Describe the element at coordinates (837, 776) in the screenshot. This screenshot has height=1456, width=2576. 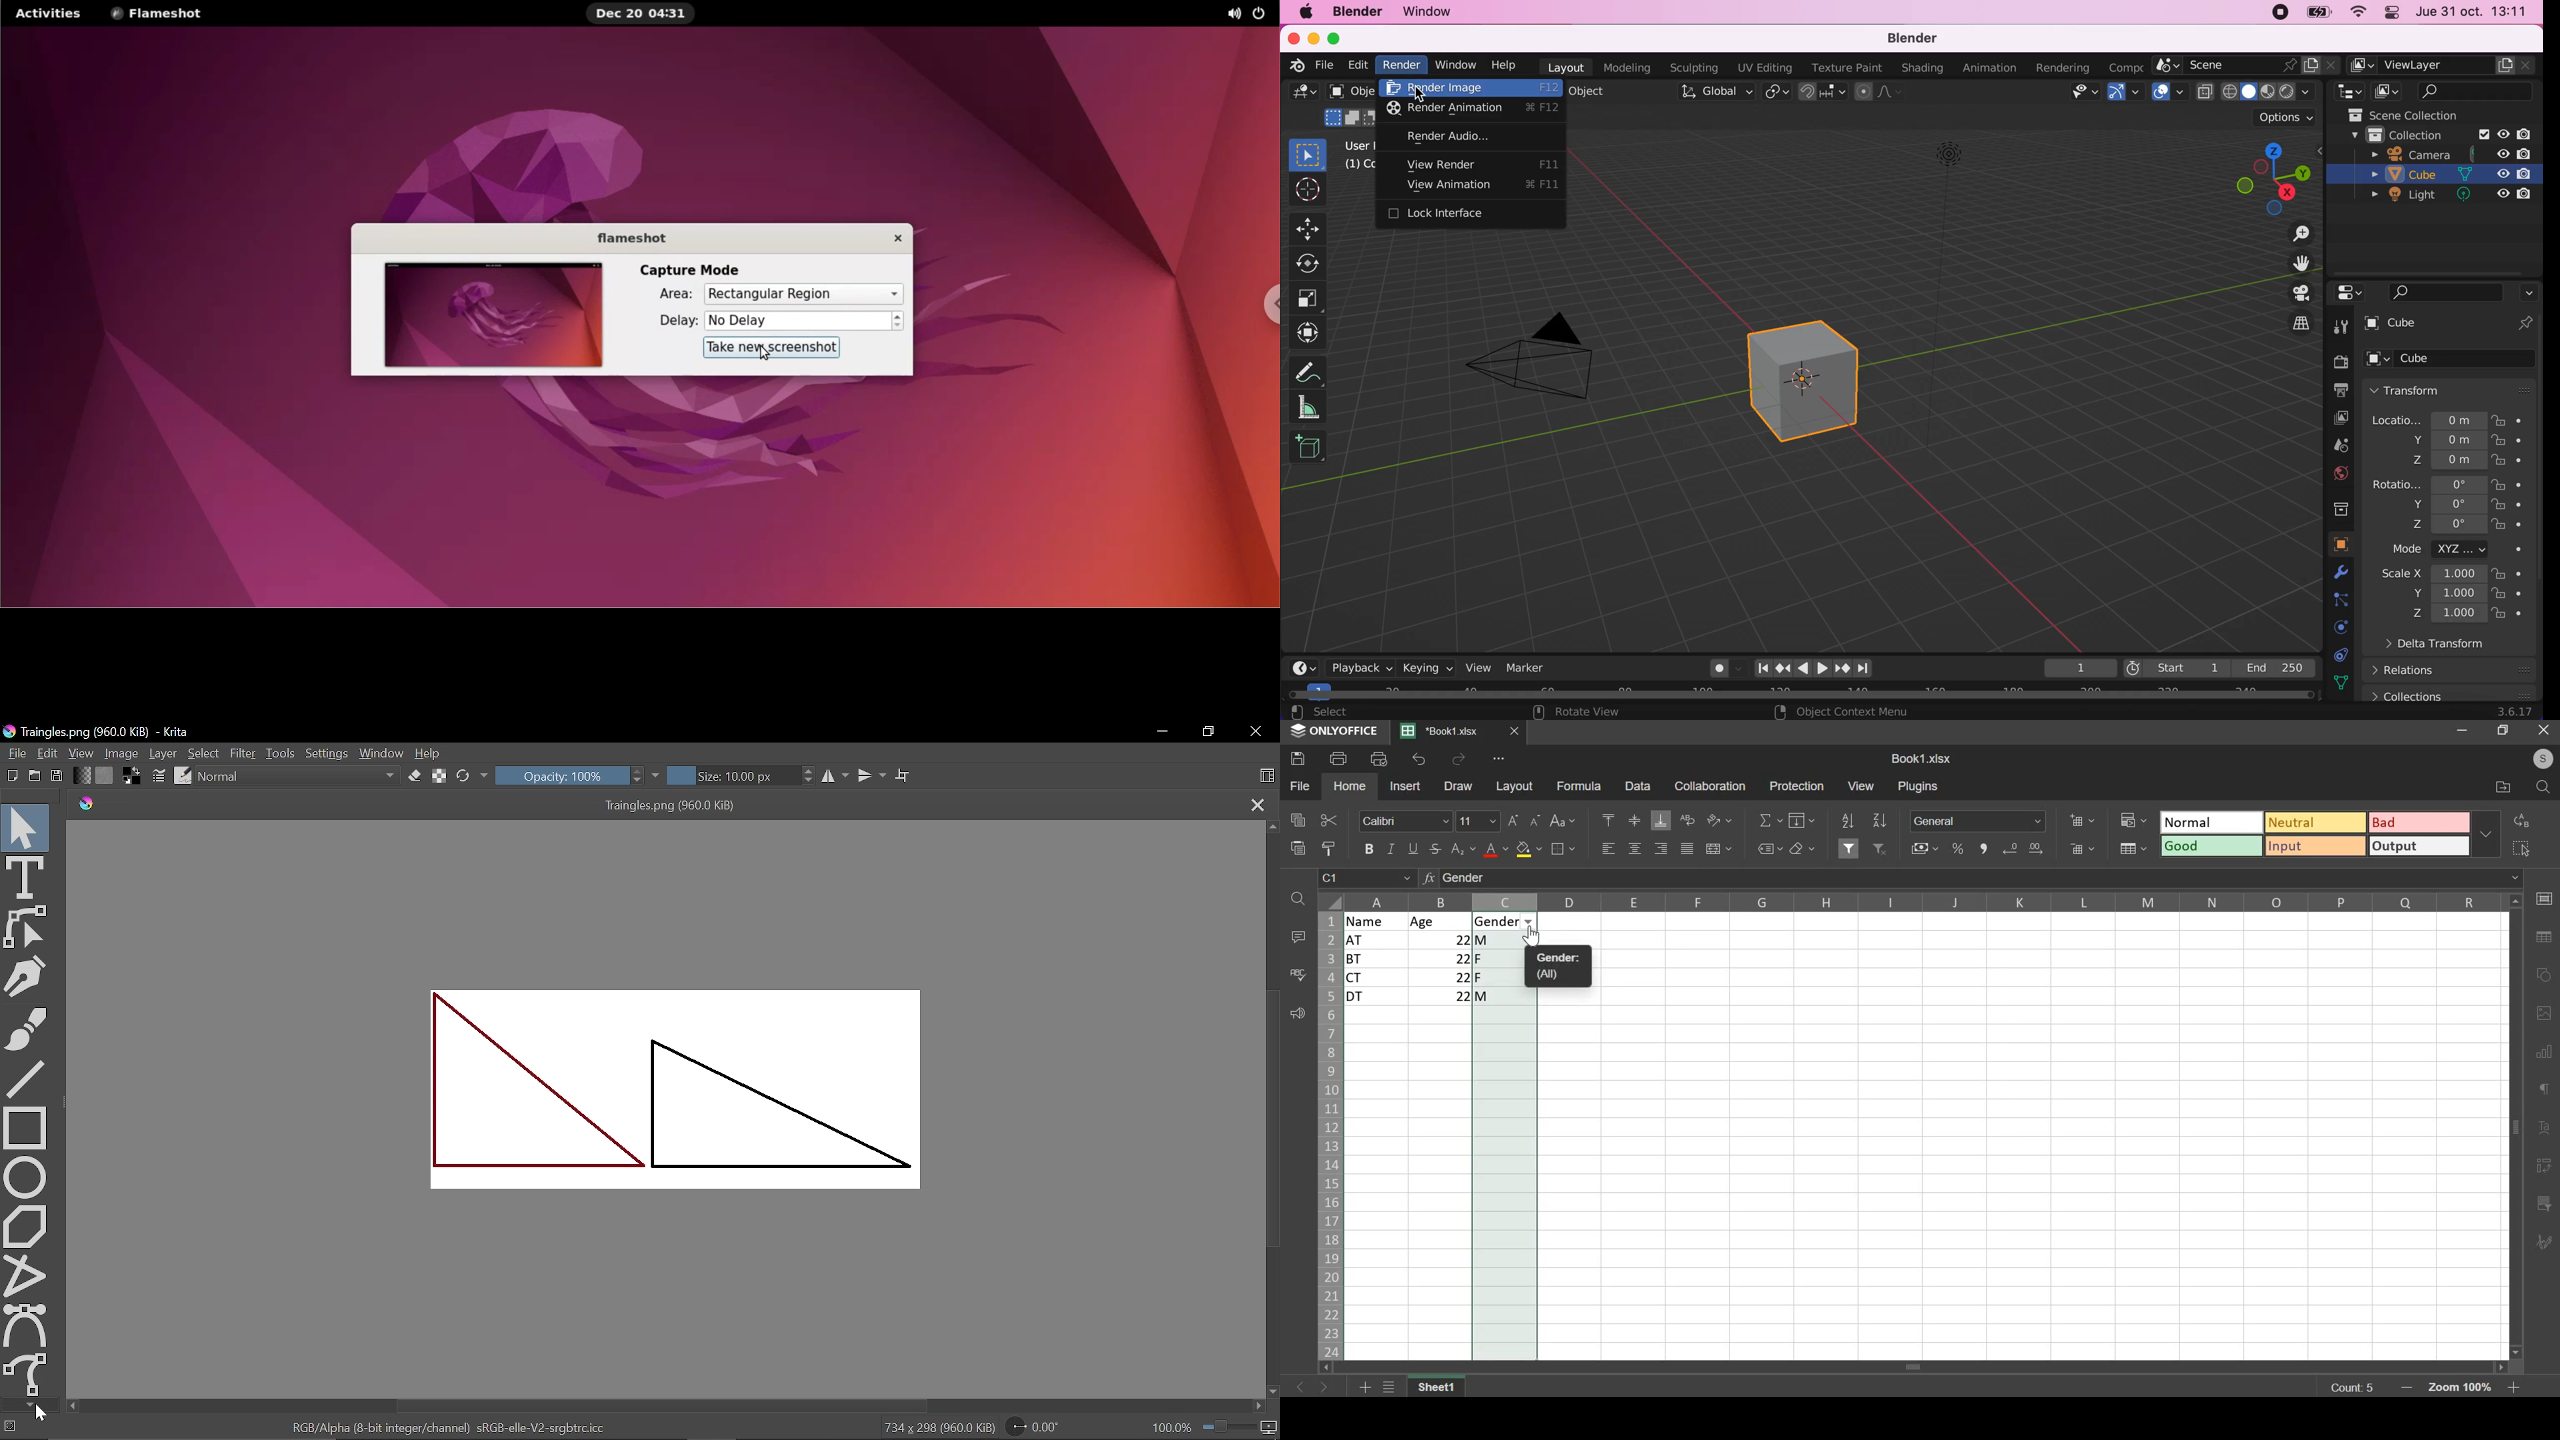
I see `Horizontal mirror tool` at that location.